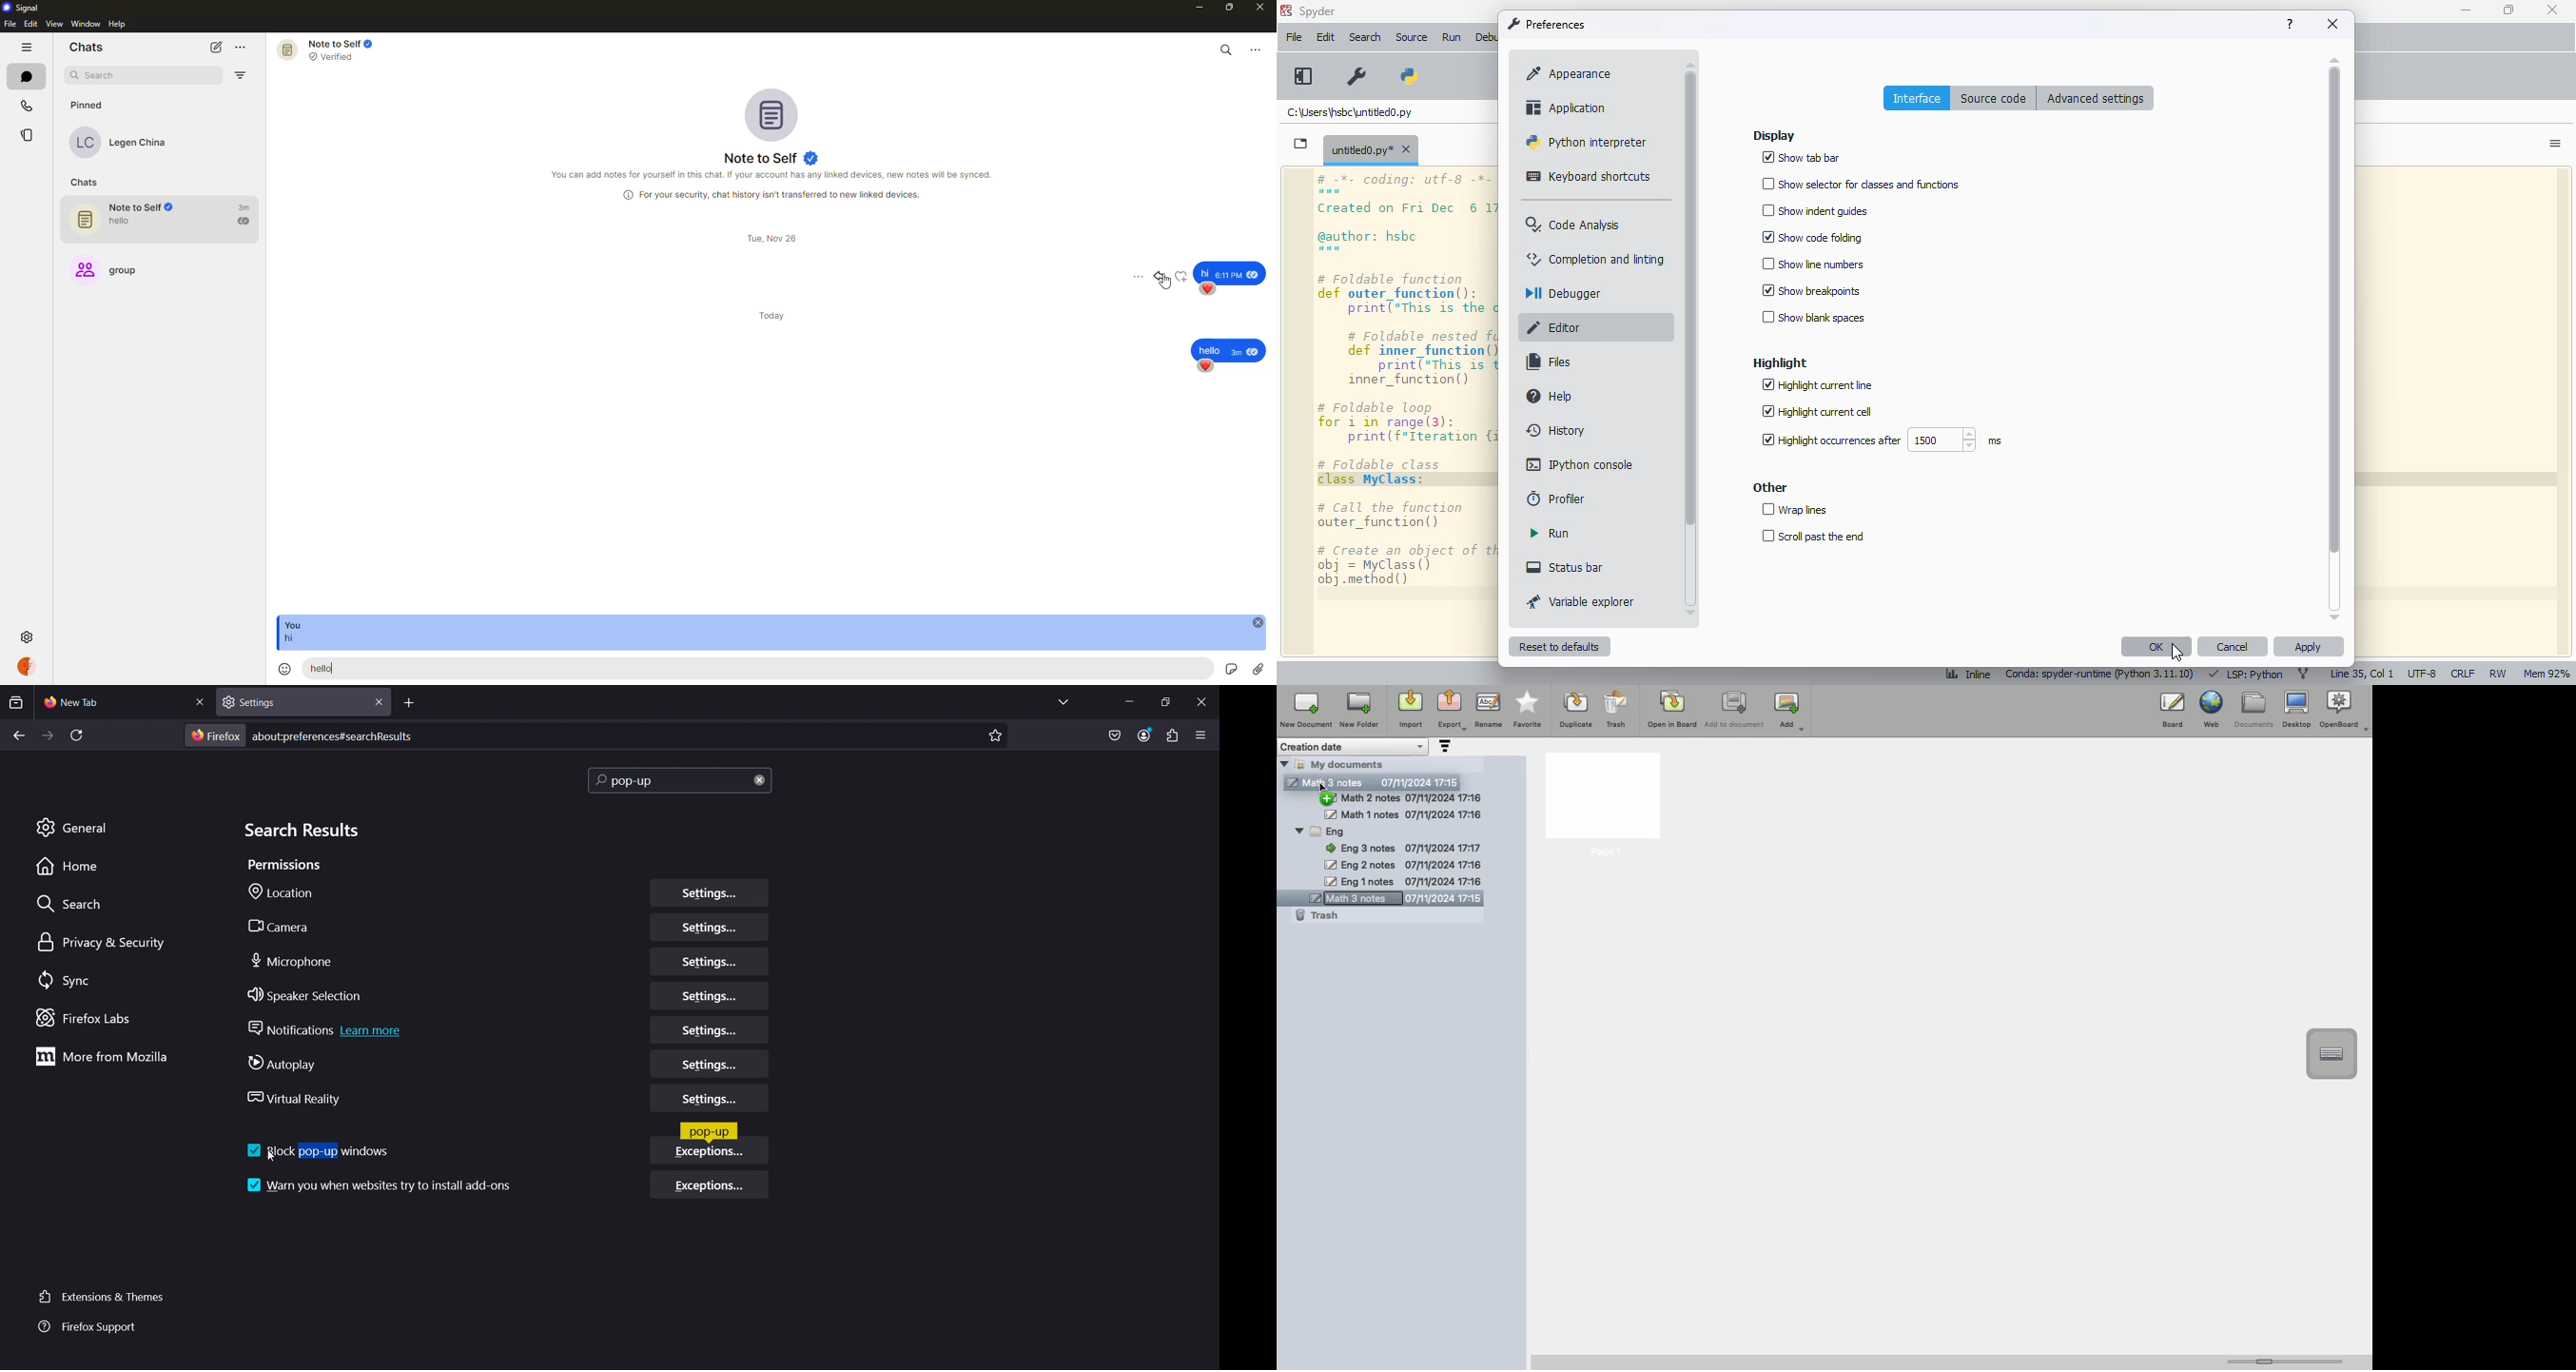 This screenshot has width=2576, height=1372. I want to click on help, so click(2290, 24).